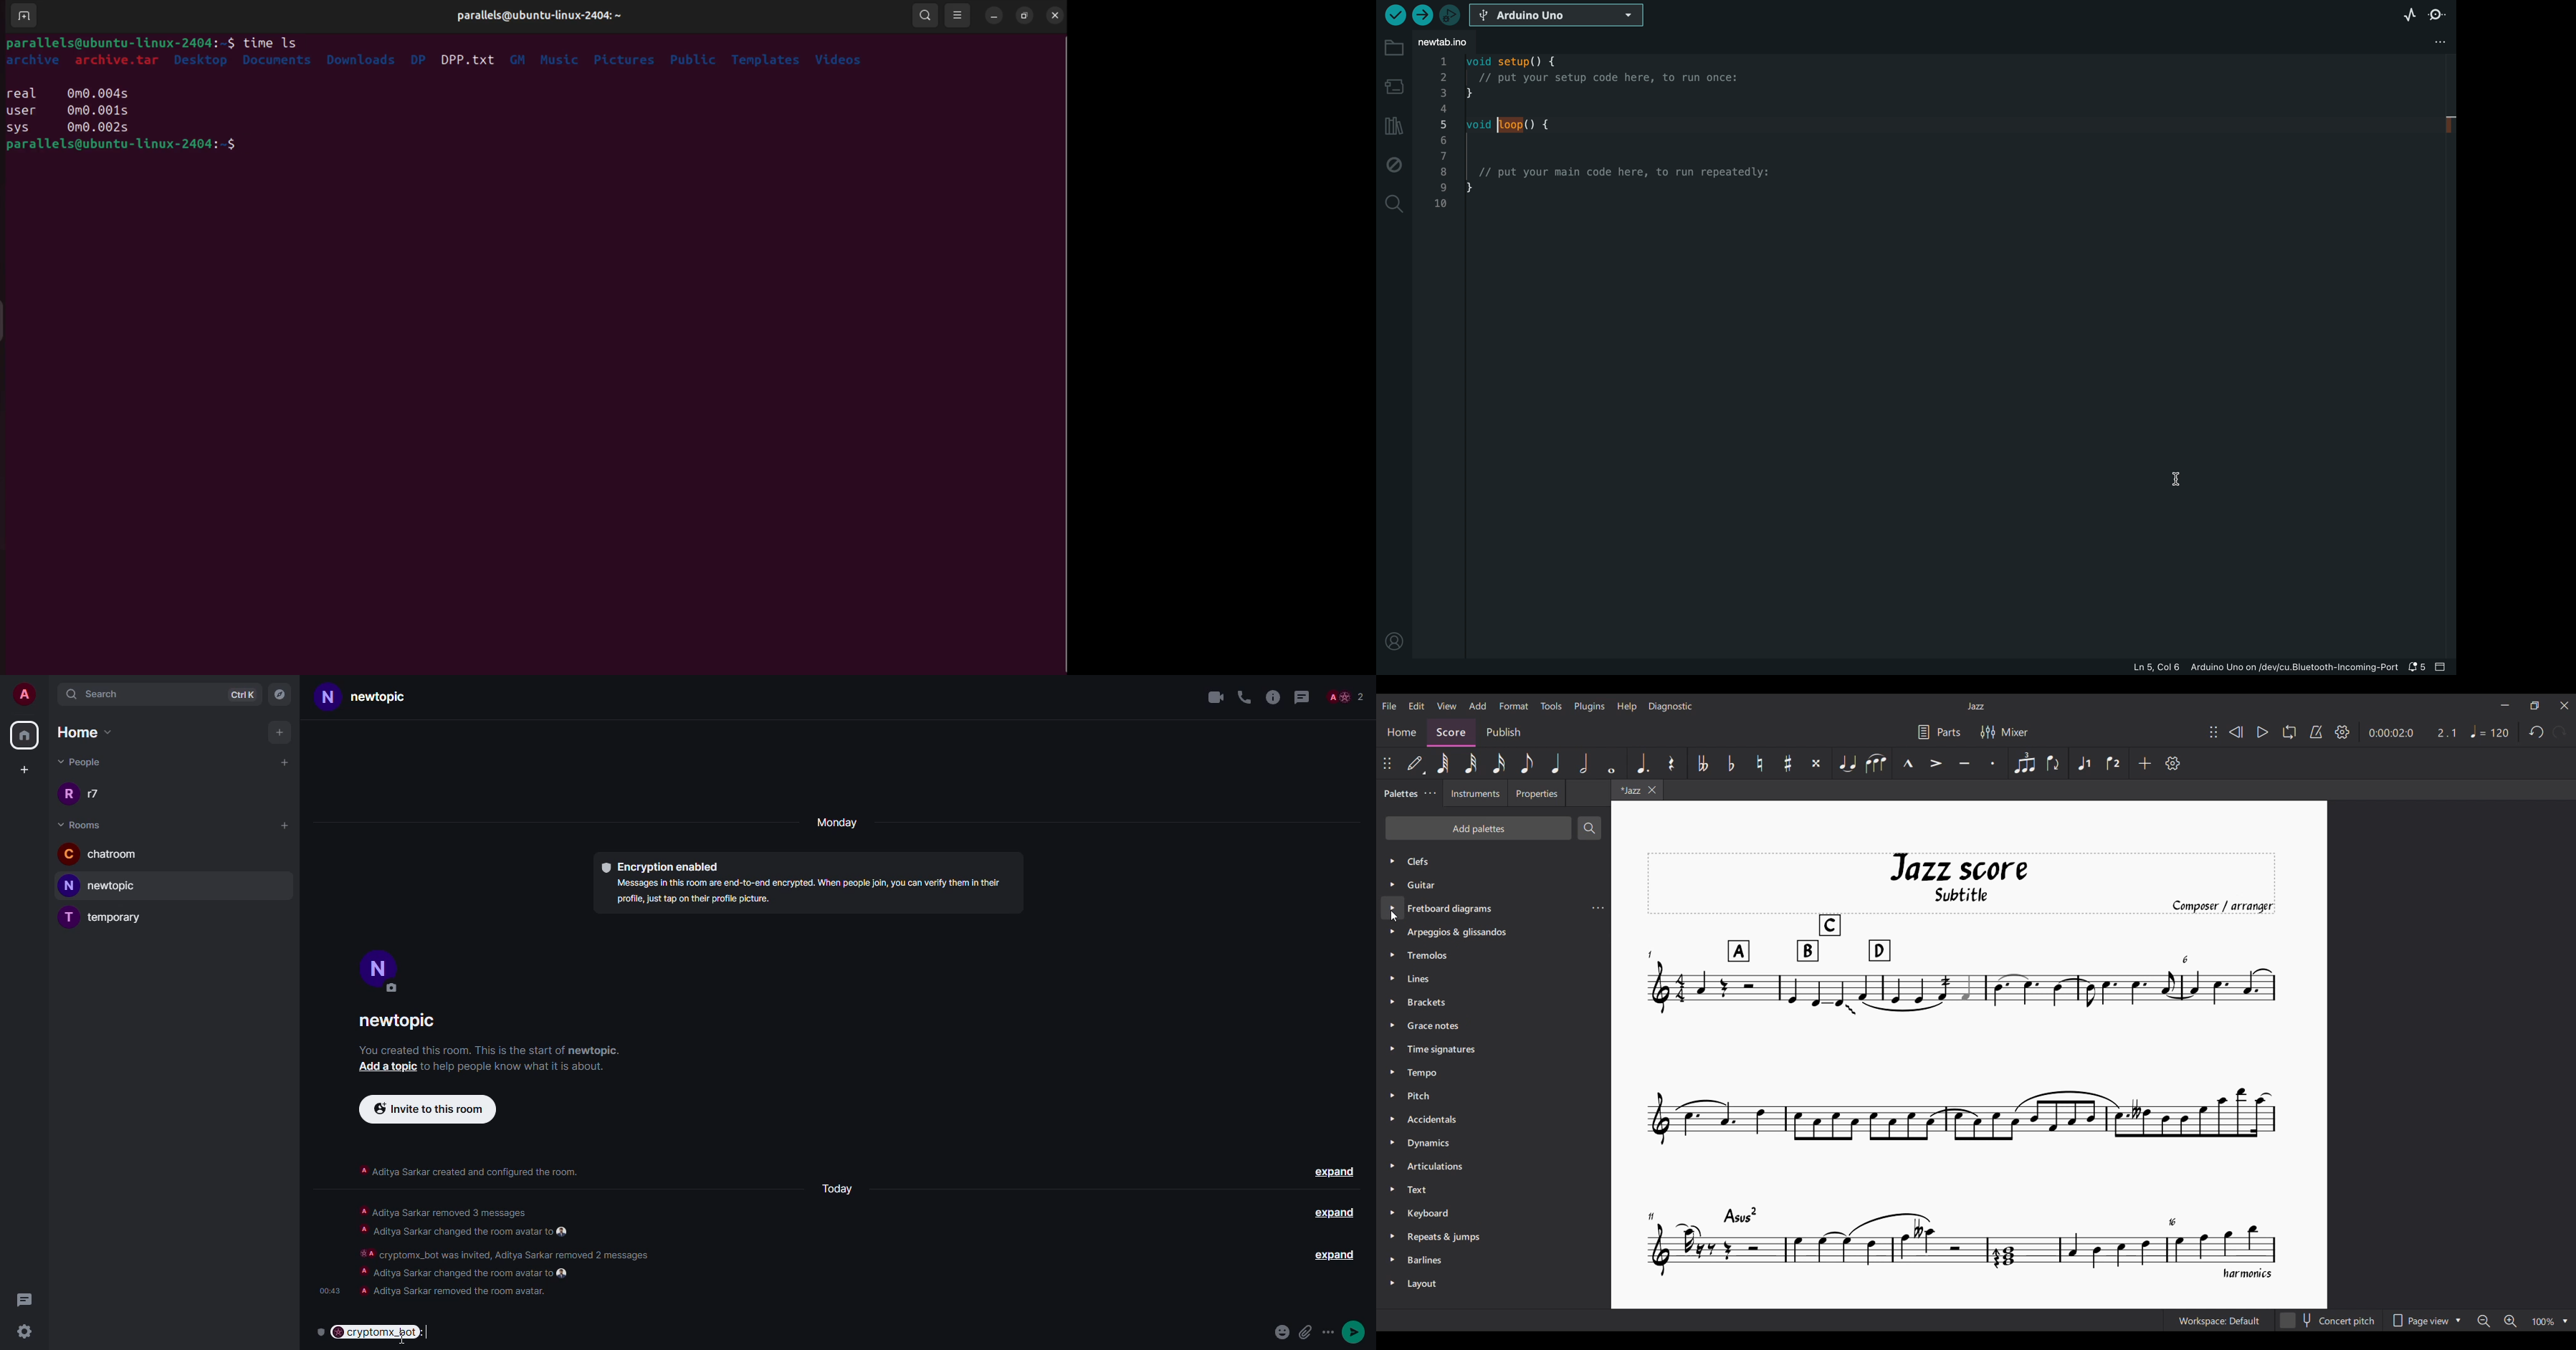 The width and height of the screenshot is (2576, 1372). Describe the element at coordinates (1432, 1004) in the screenshot. I see `Brackets` at that location.